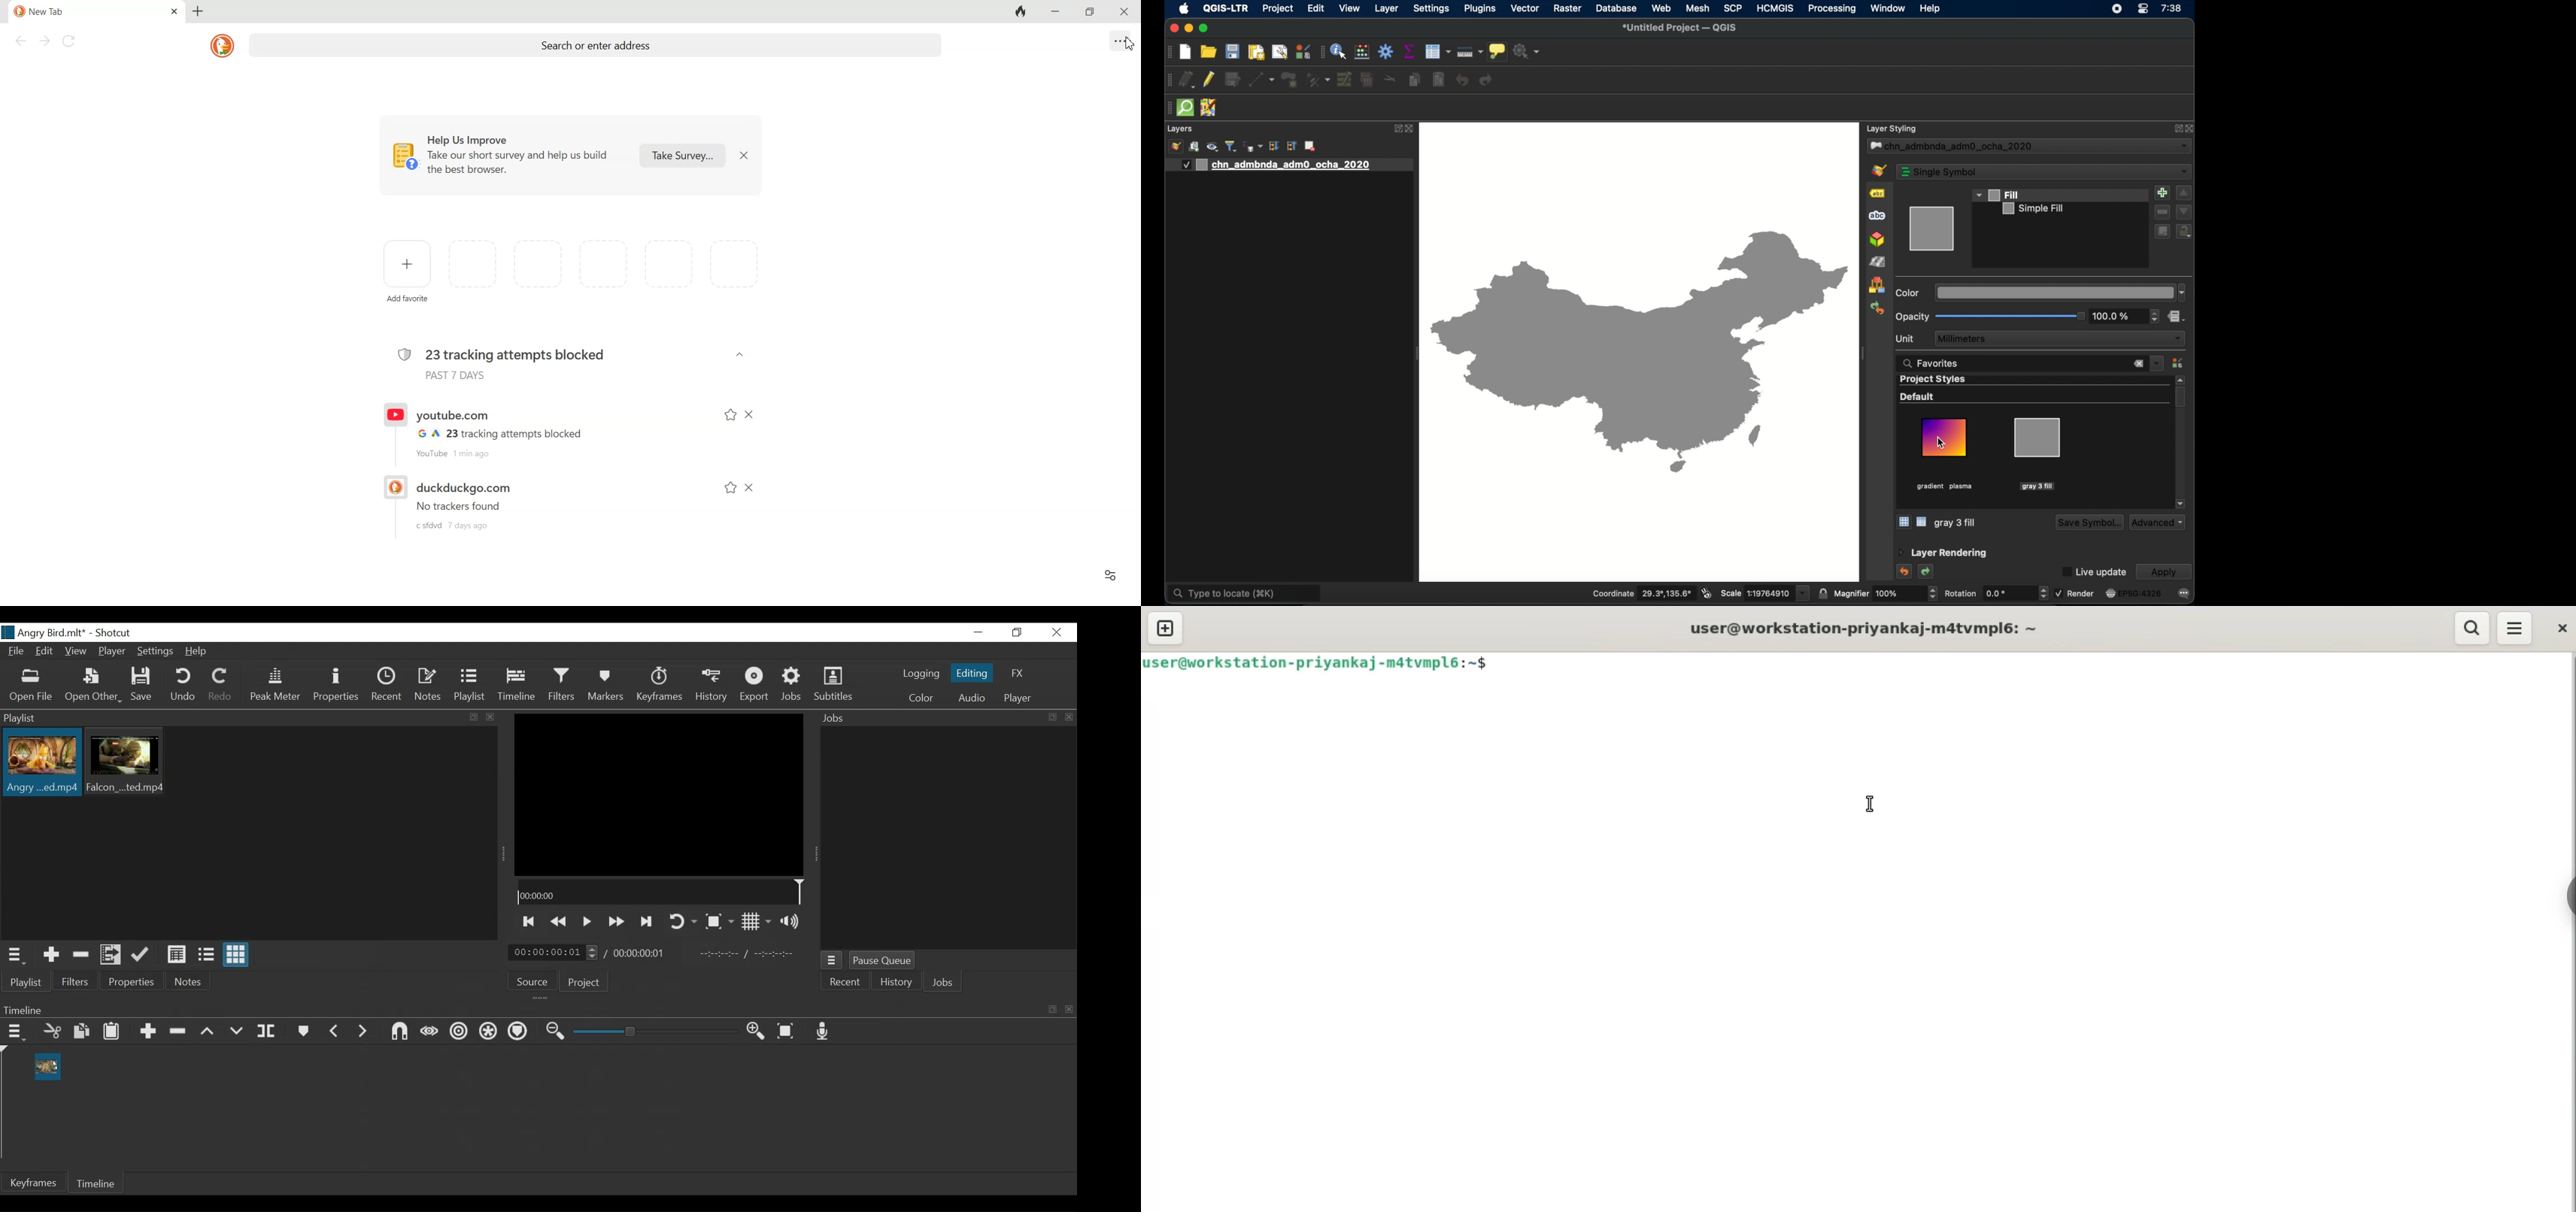 This screenshot has width=2576, height=1232. Describe the element at coordinates (793, 921) in the screenshot. I see `Show volume control` at that location.